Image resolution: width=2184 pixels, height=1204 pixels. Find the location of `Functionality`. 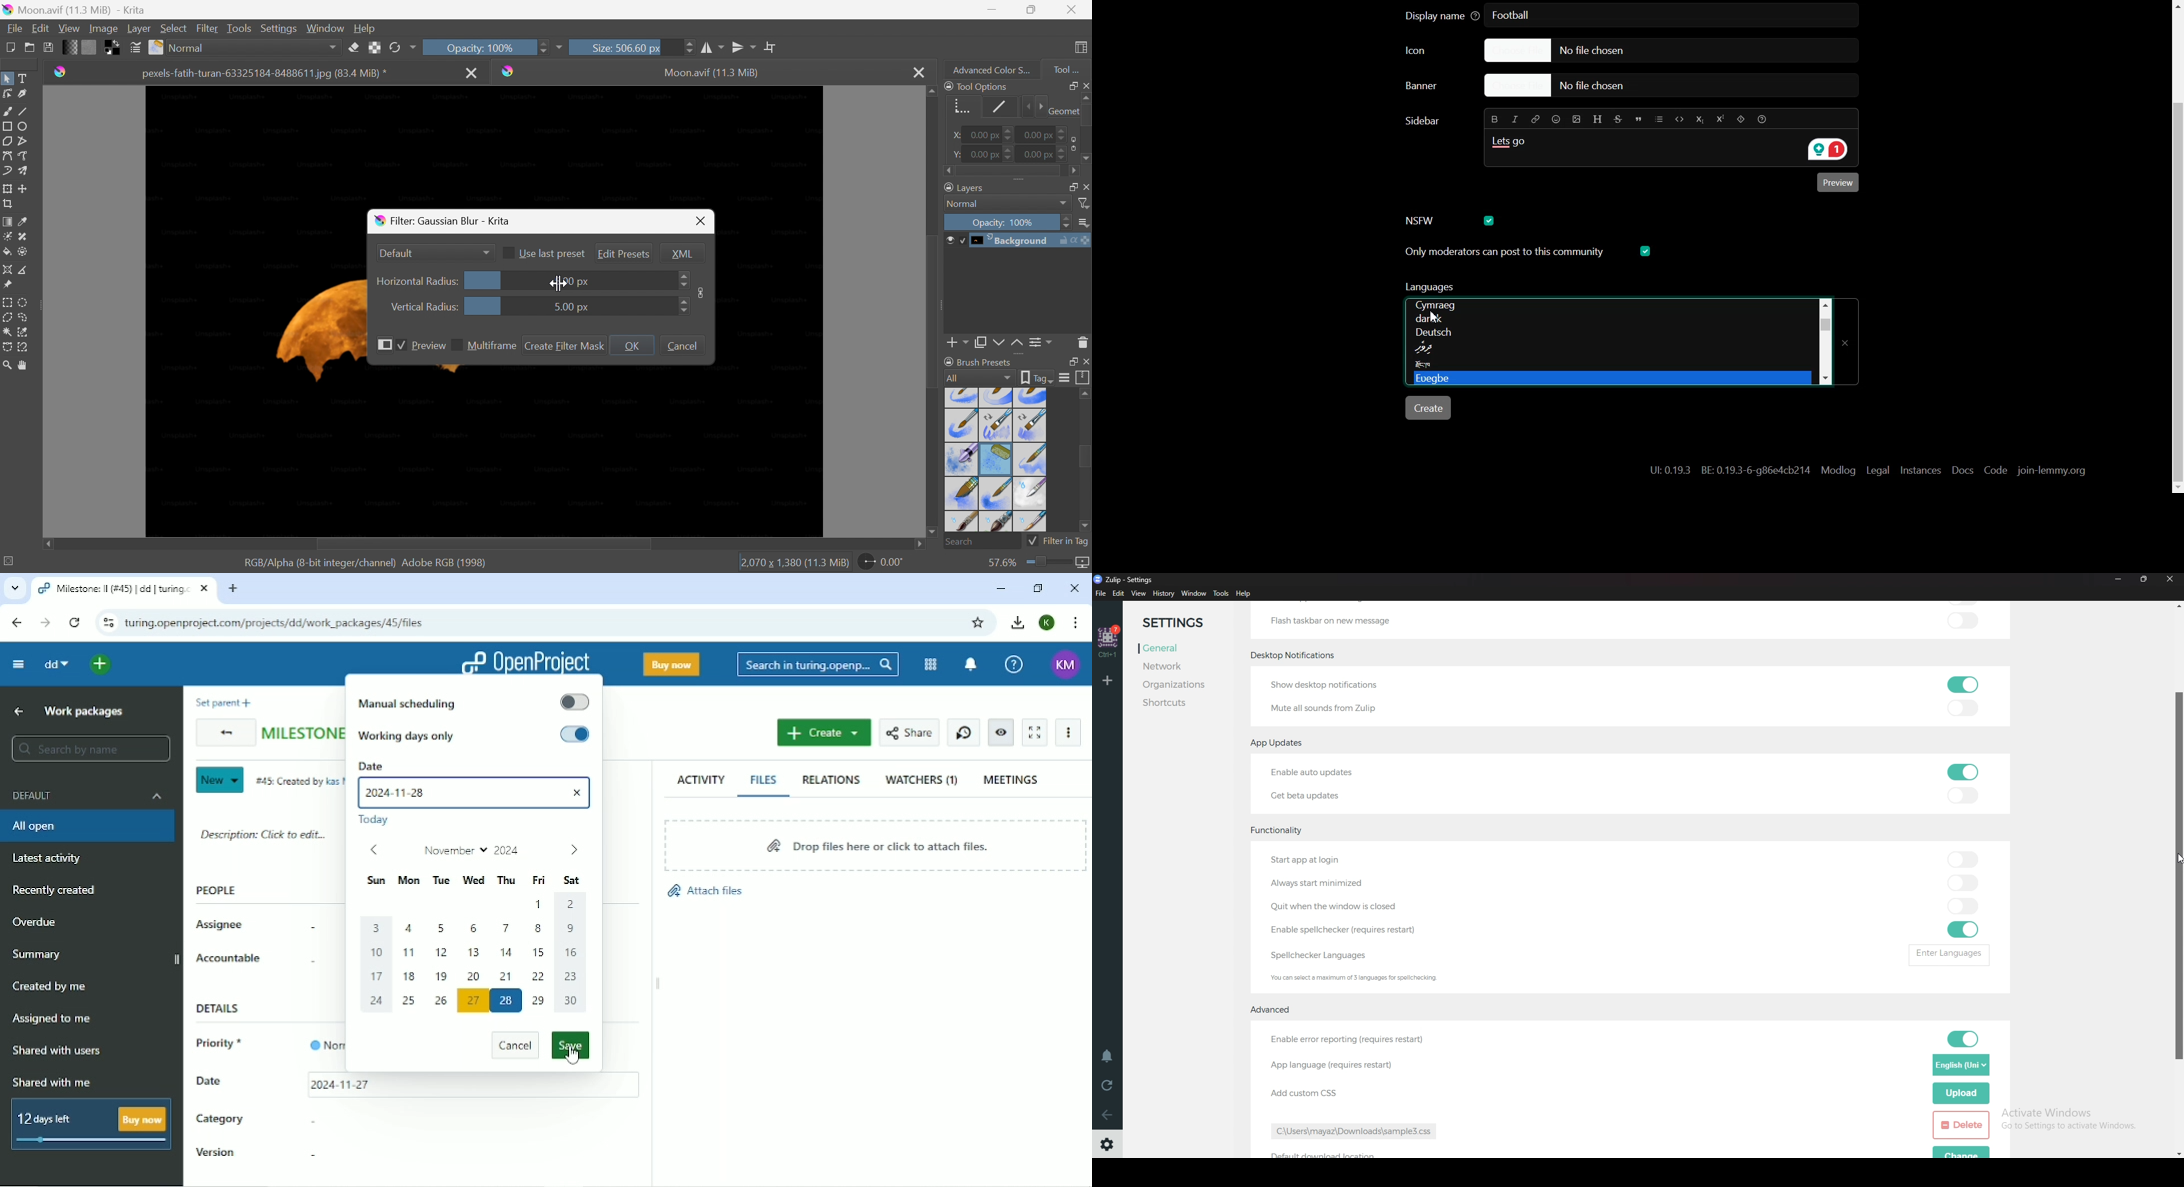

Functionality is located at coordinates (1283, 828).